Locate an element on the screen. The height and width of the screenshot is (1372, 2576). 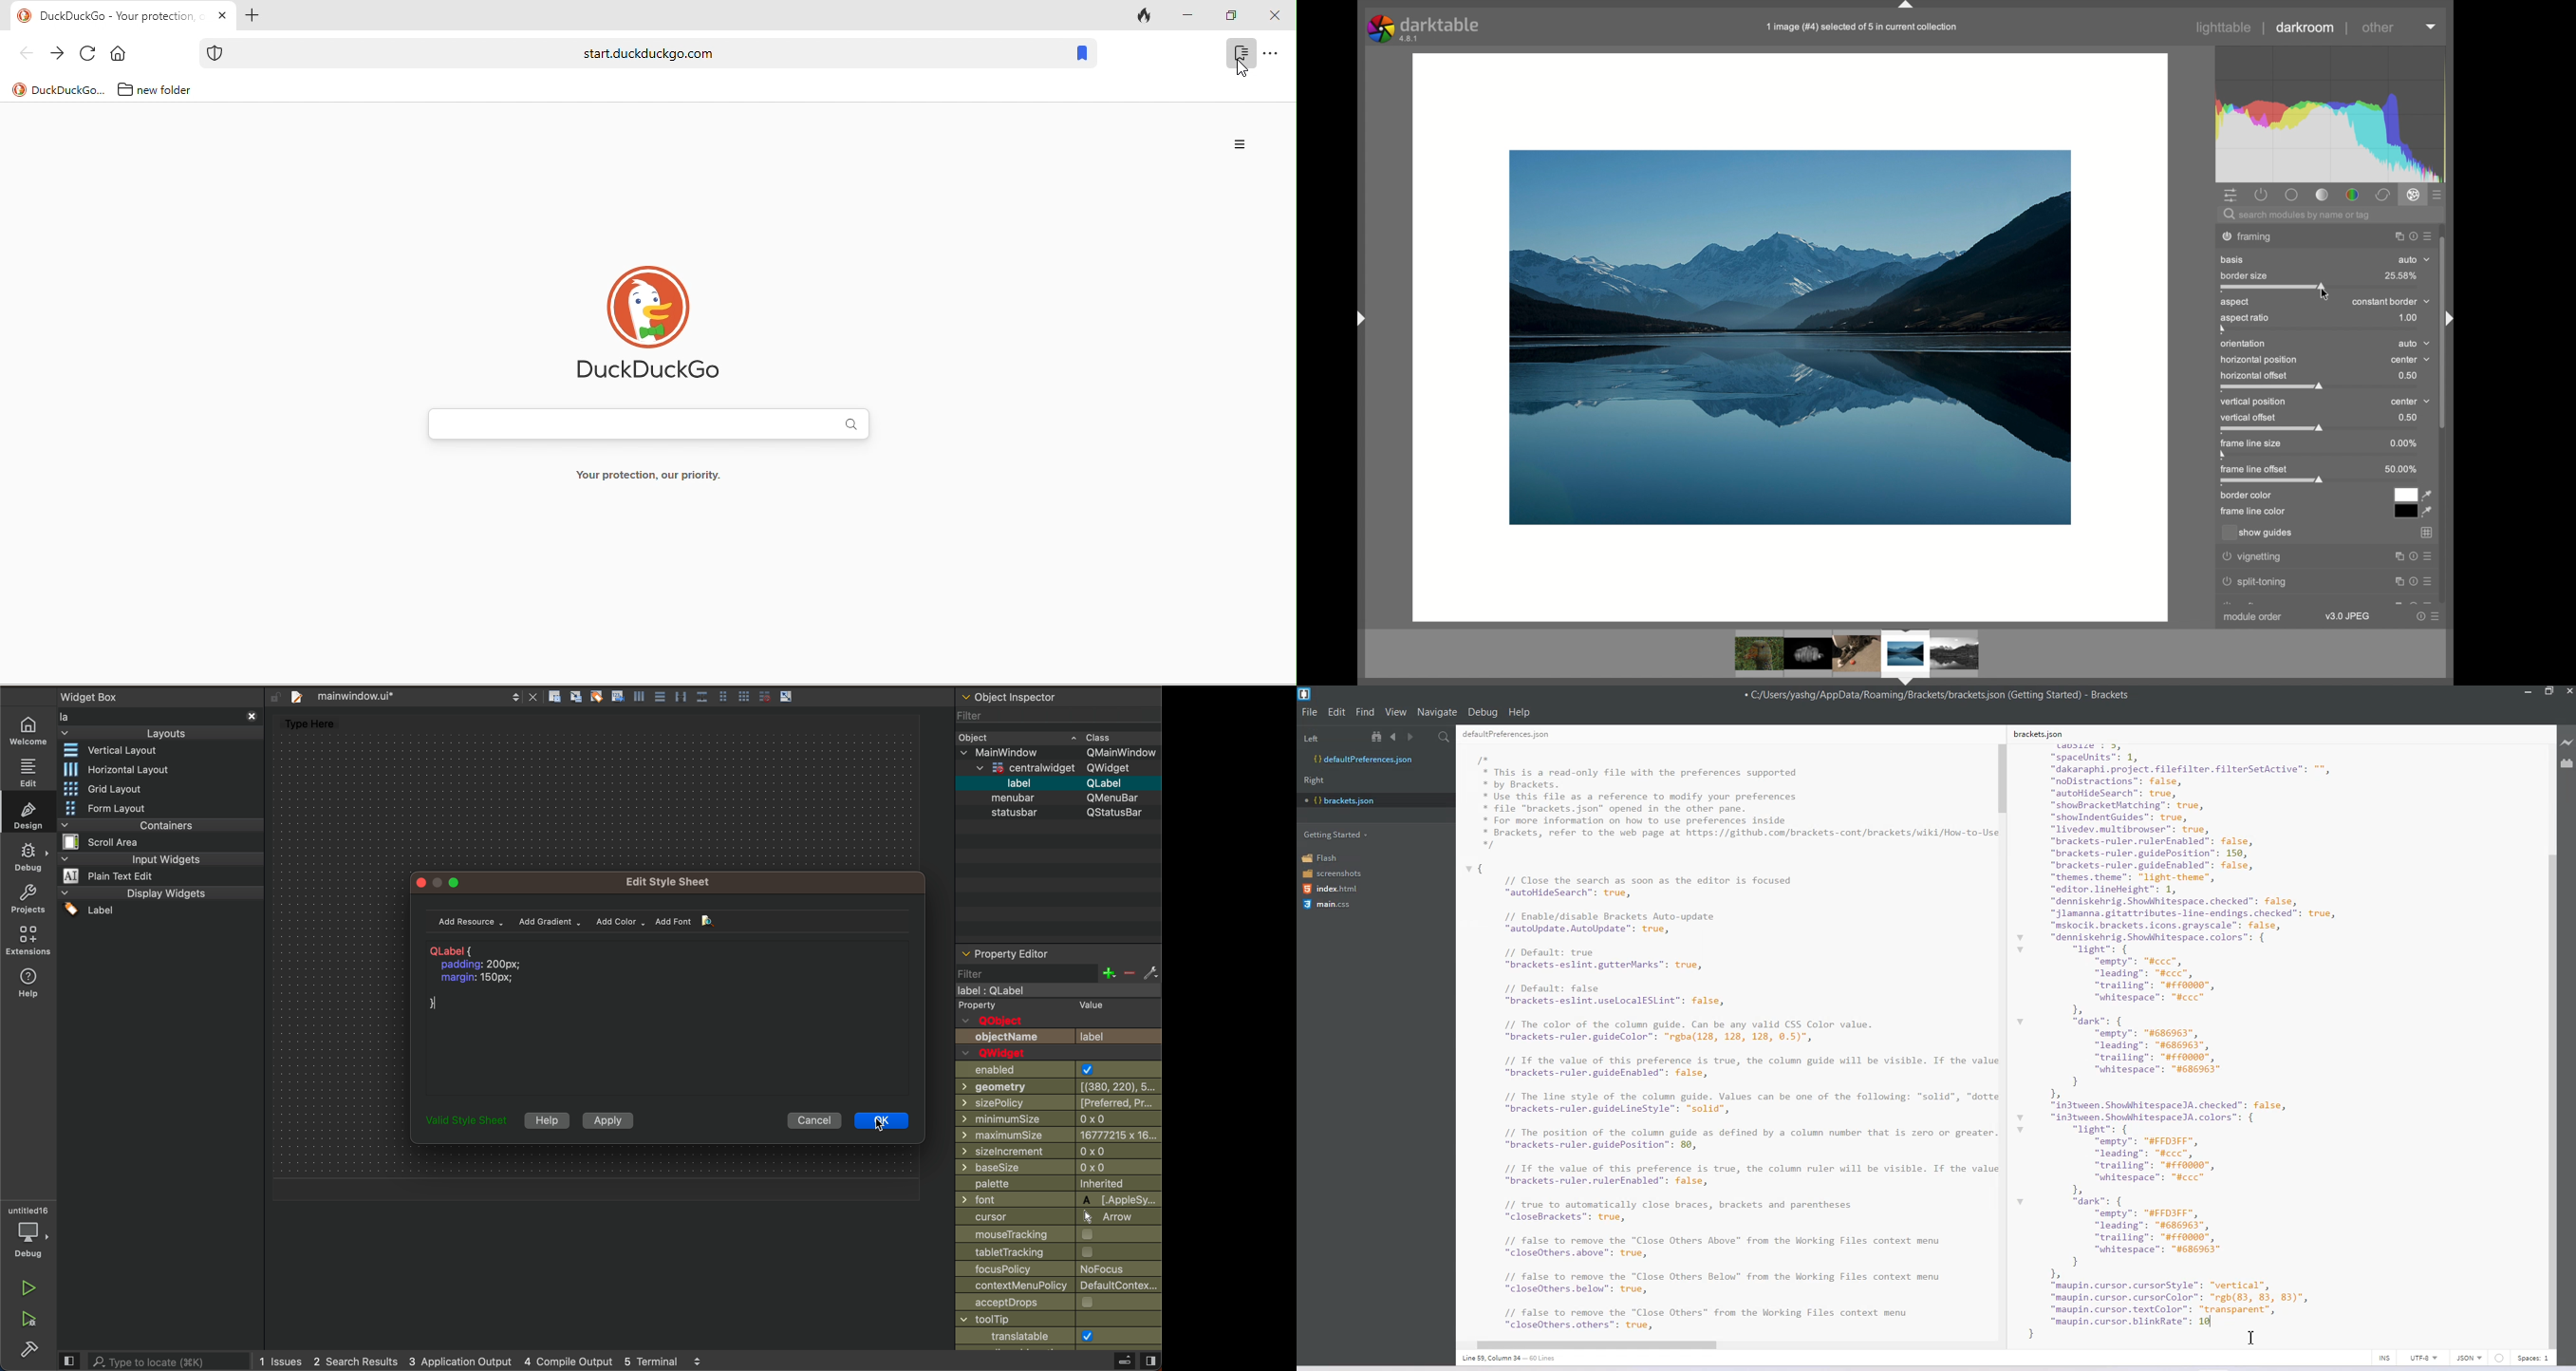
debugger is located at coordinates (31, 1231).